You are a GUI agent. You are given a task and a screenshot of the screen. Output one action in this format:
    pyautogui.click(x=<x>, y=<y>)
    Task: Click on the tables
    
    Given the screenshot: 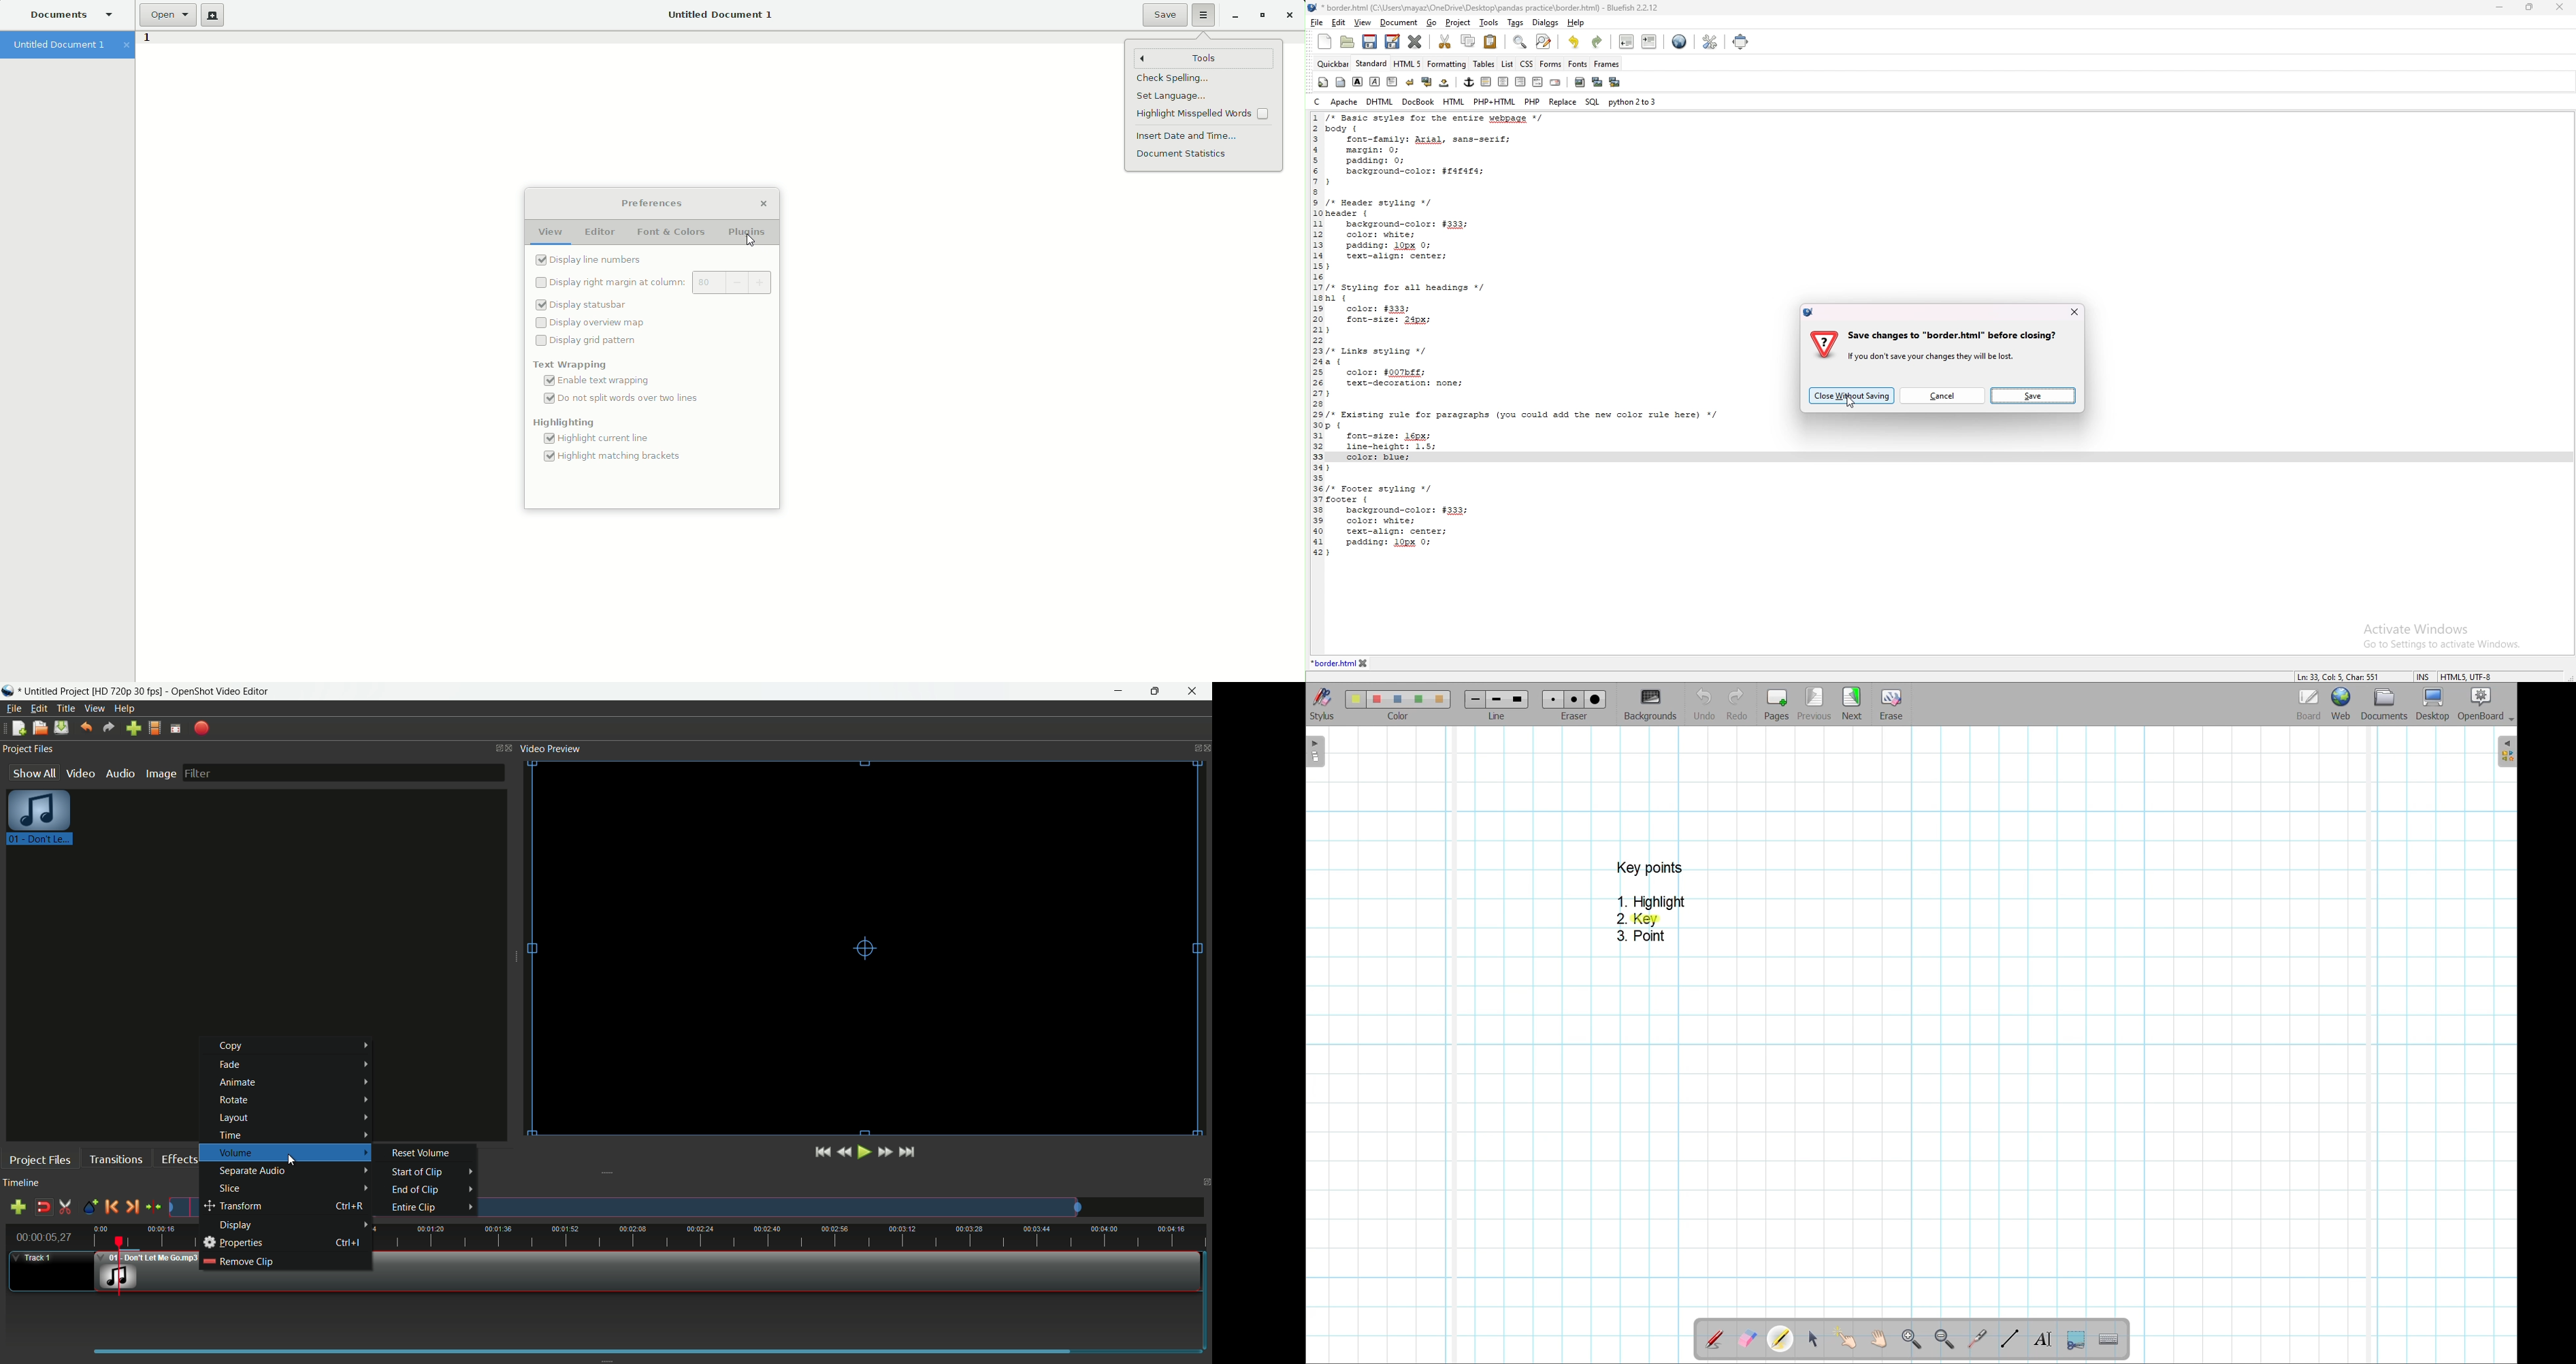 What is the action you would take?
    pyautogui.click(x=1485, y=64)
    